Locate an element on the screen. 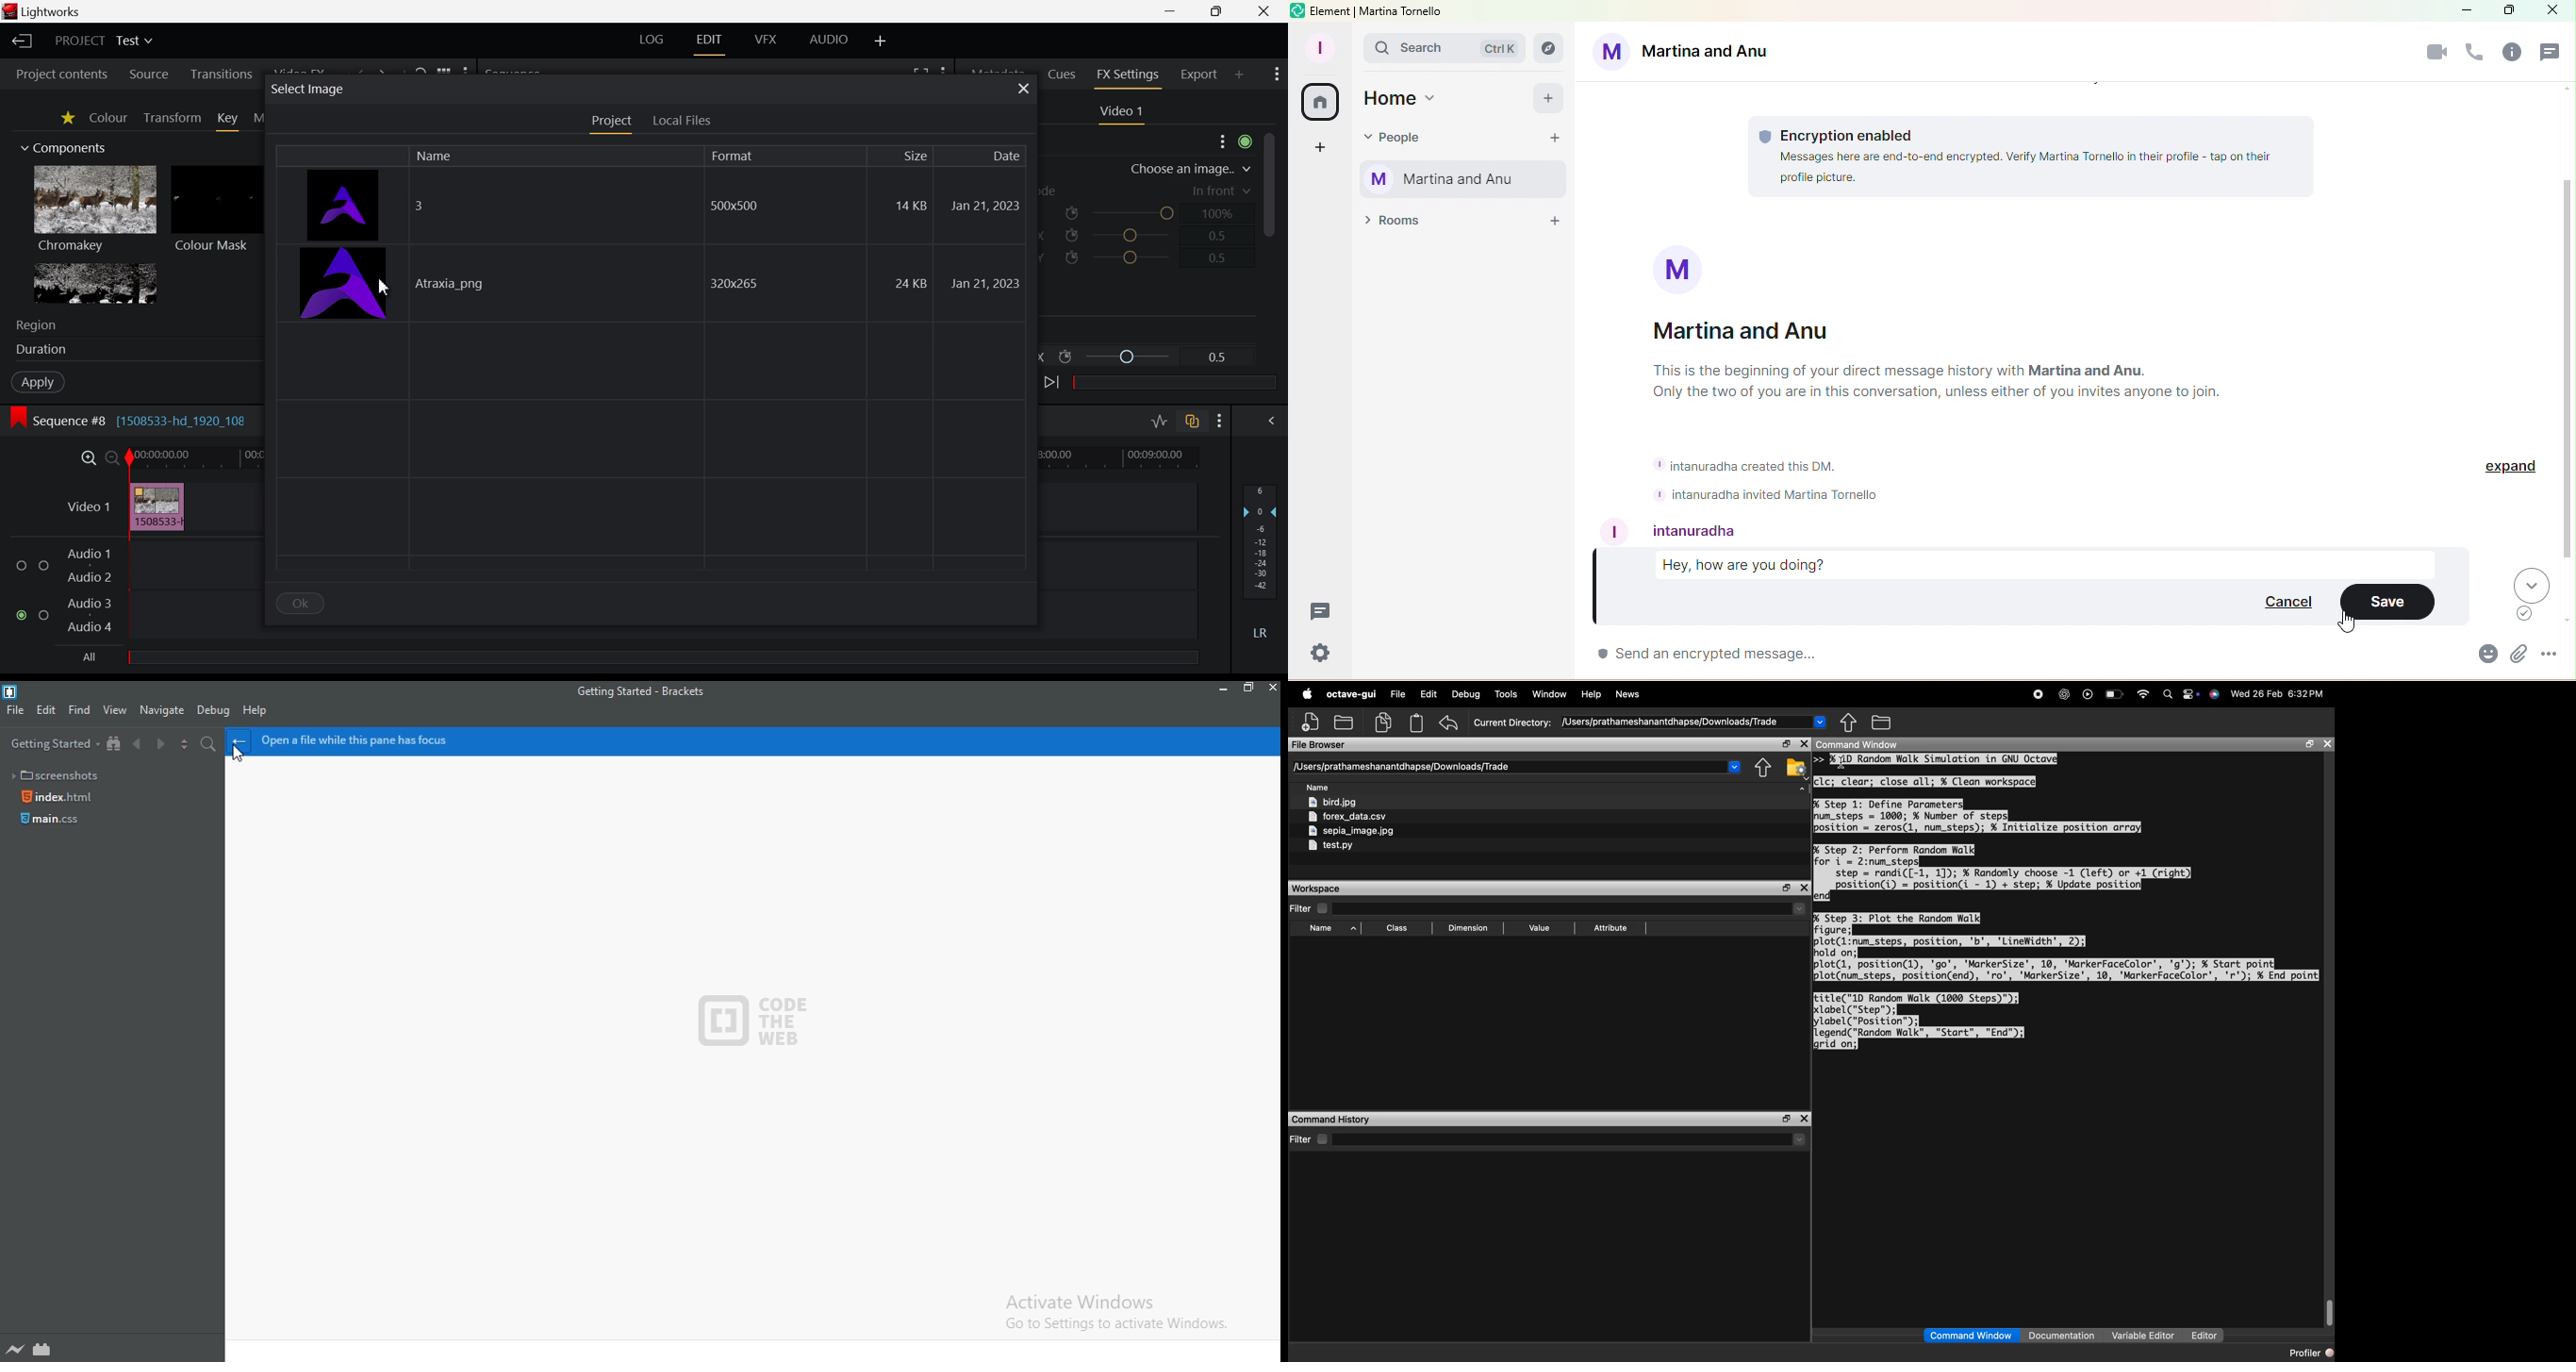  Close is located at coordinates (1272, 689).